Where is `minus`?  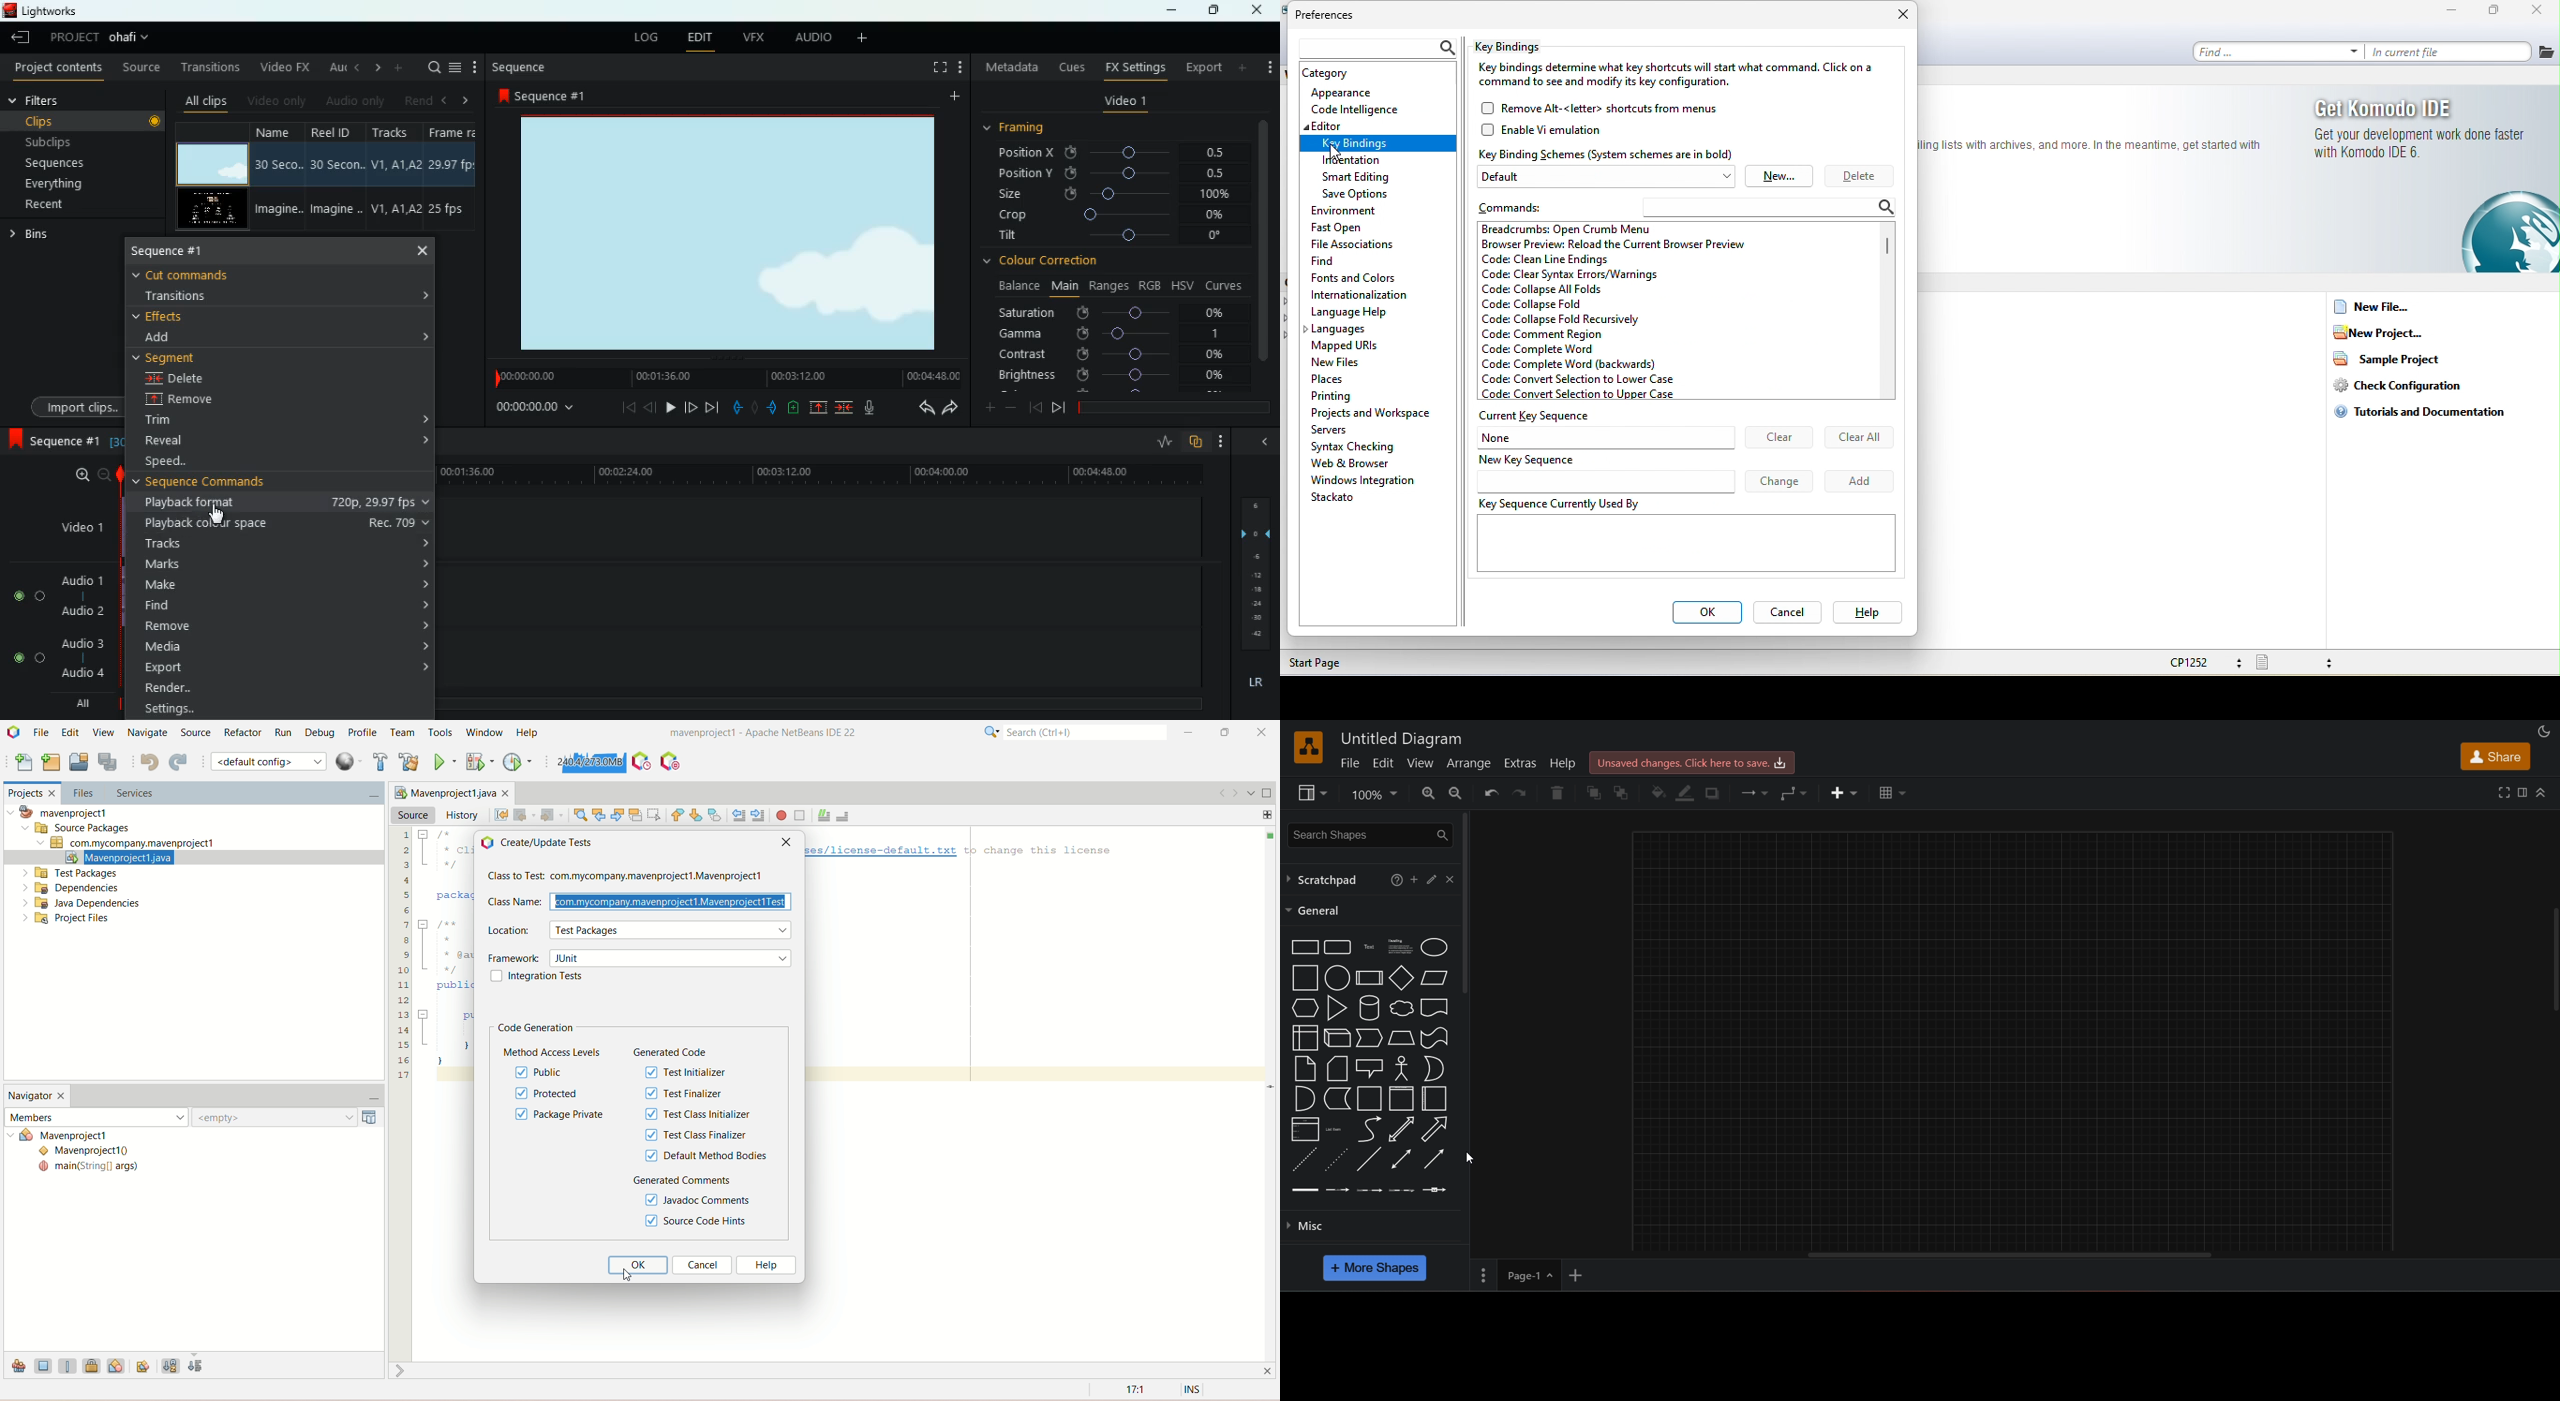
minus is located at coordinates (1010, 407).